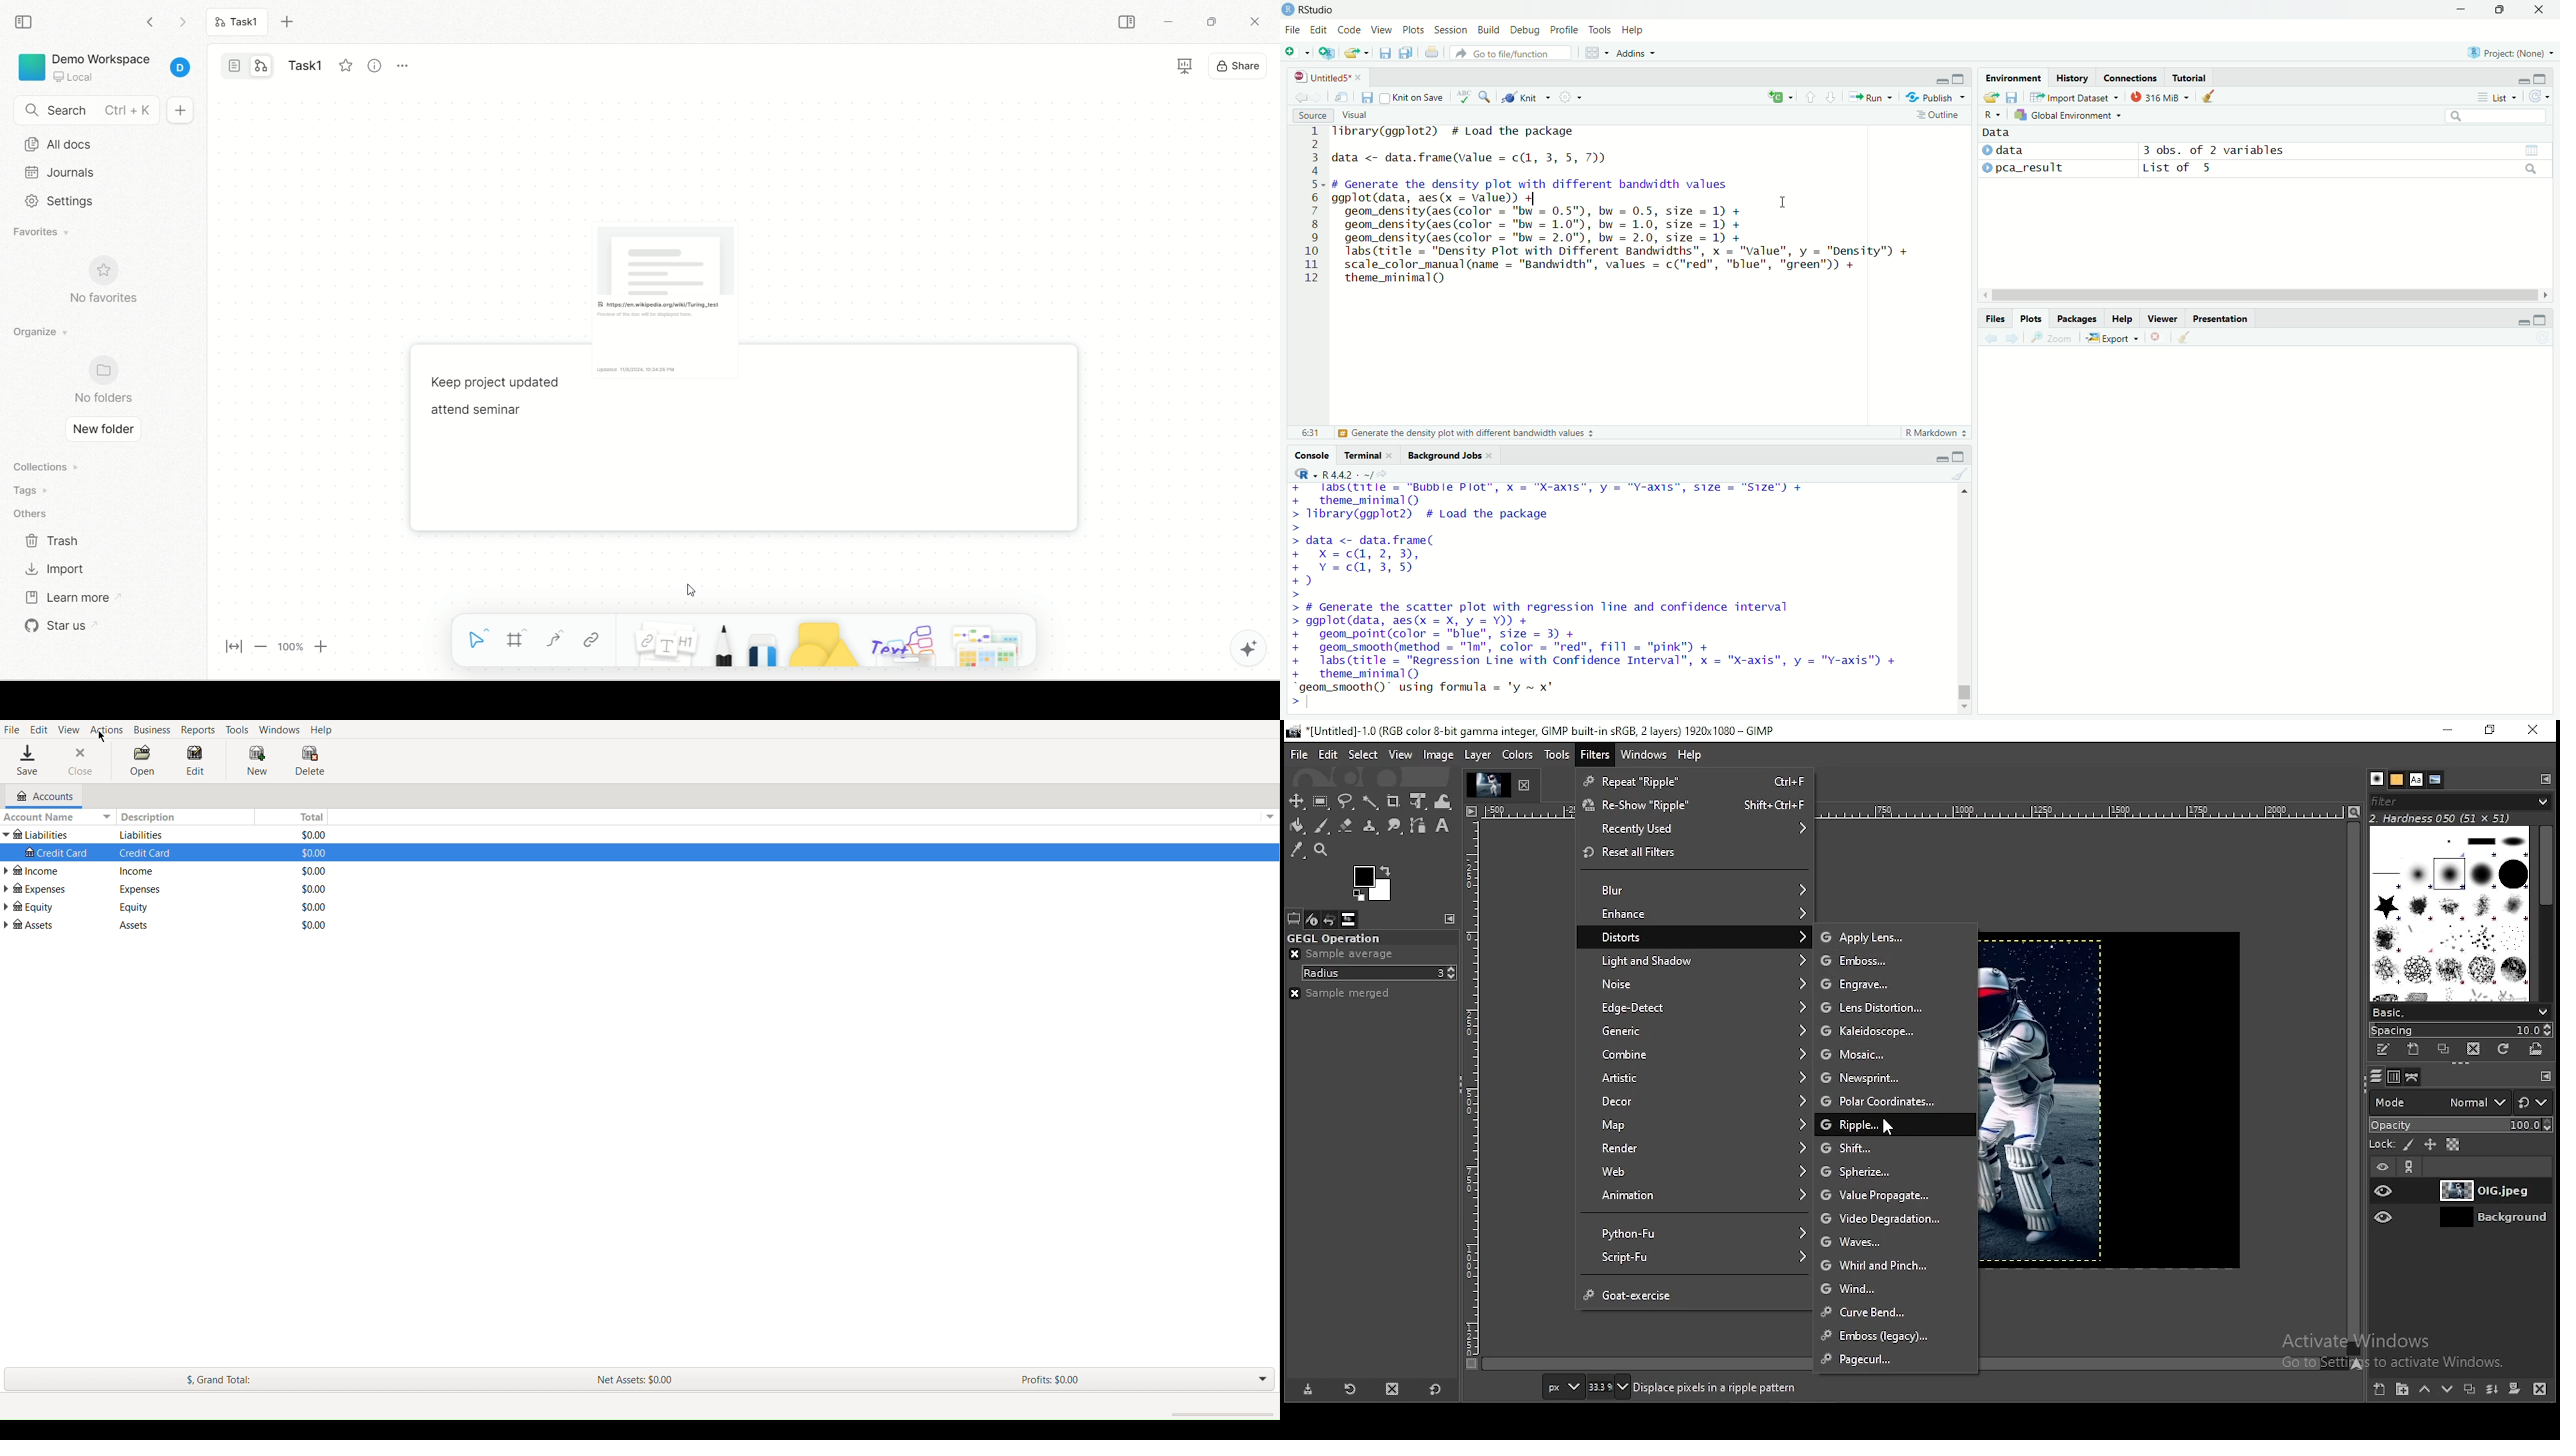 This screenshot has height=1456, width=2576. Describe the element at coordinates (2113, 338) in the screenshot. I see `Export` at that location.